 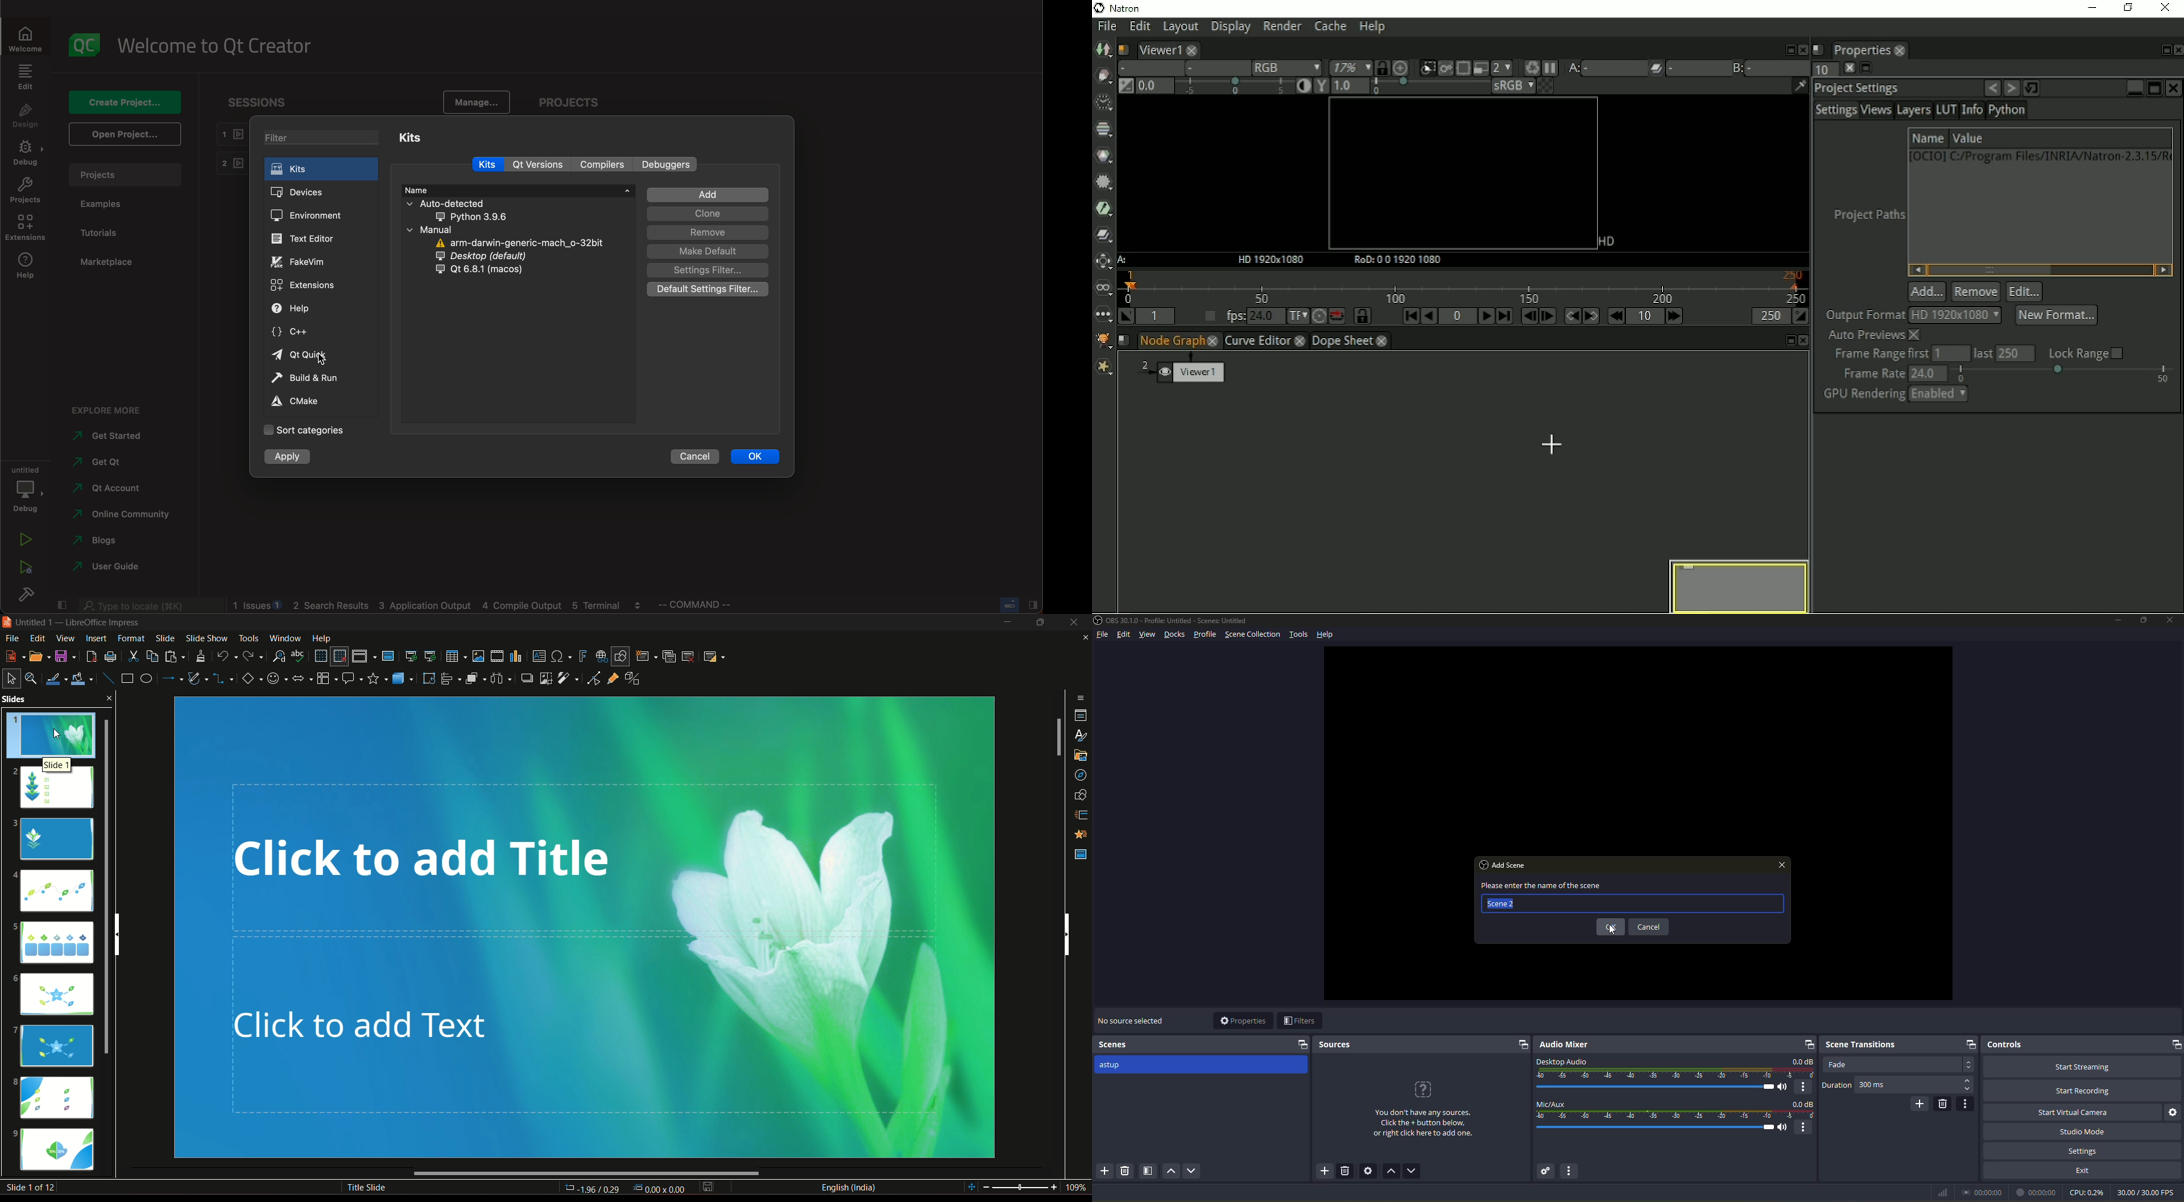 What do you see at coordinates (133, 656) in the screenshot?
I see `cut` at bounding box center [133, 656].